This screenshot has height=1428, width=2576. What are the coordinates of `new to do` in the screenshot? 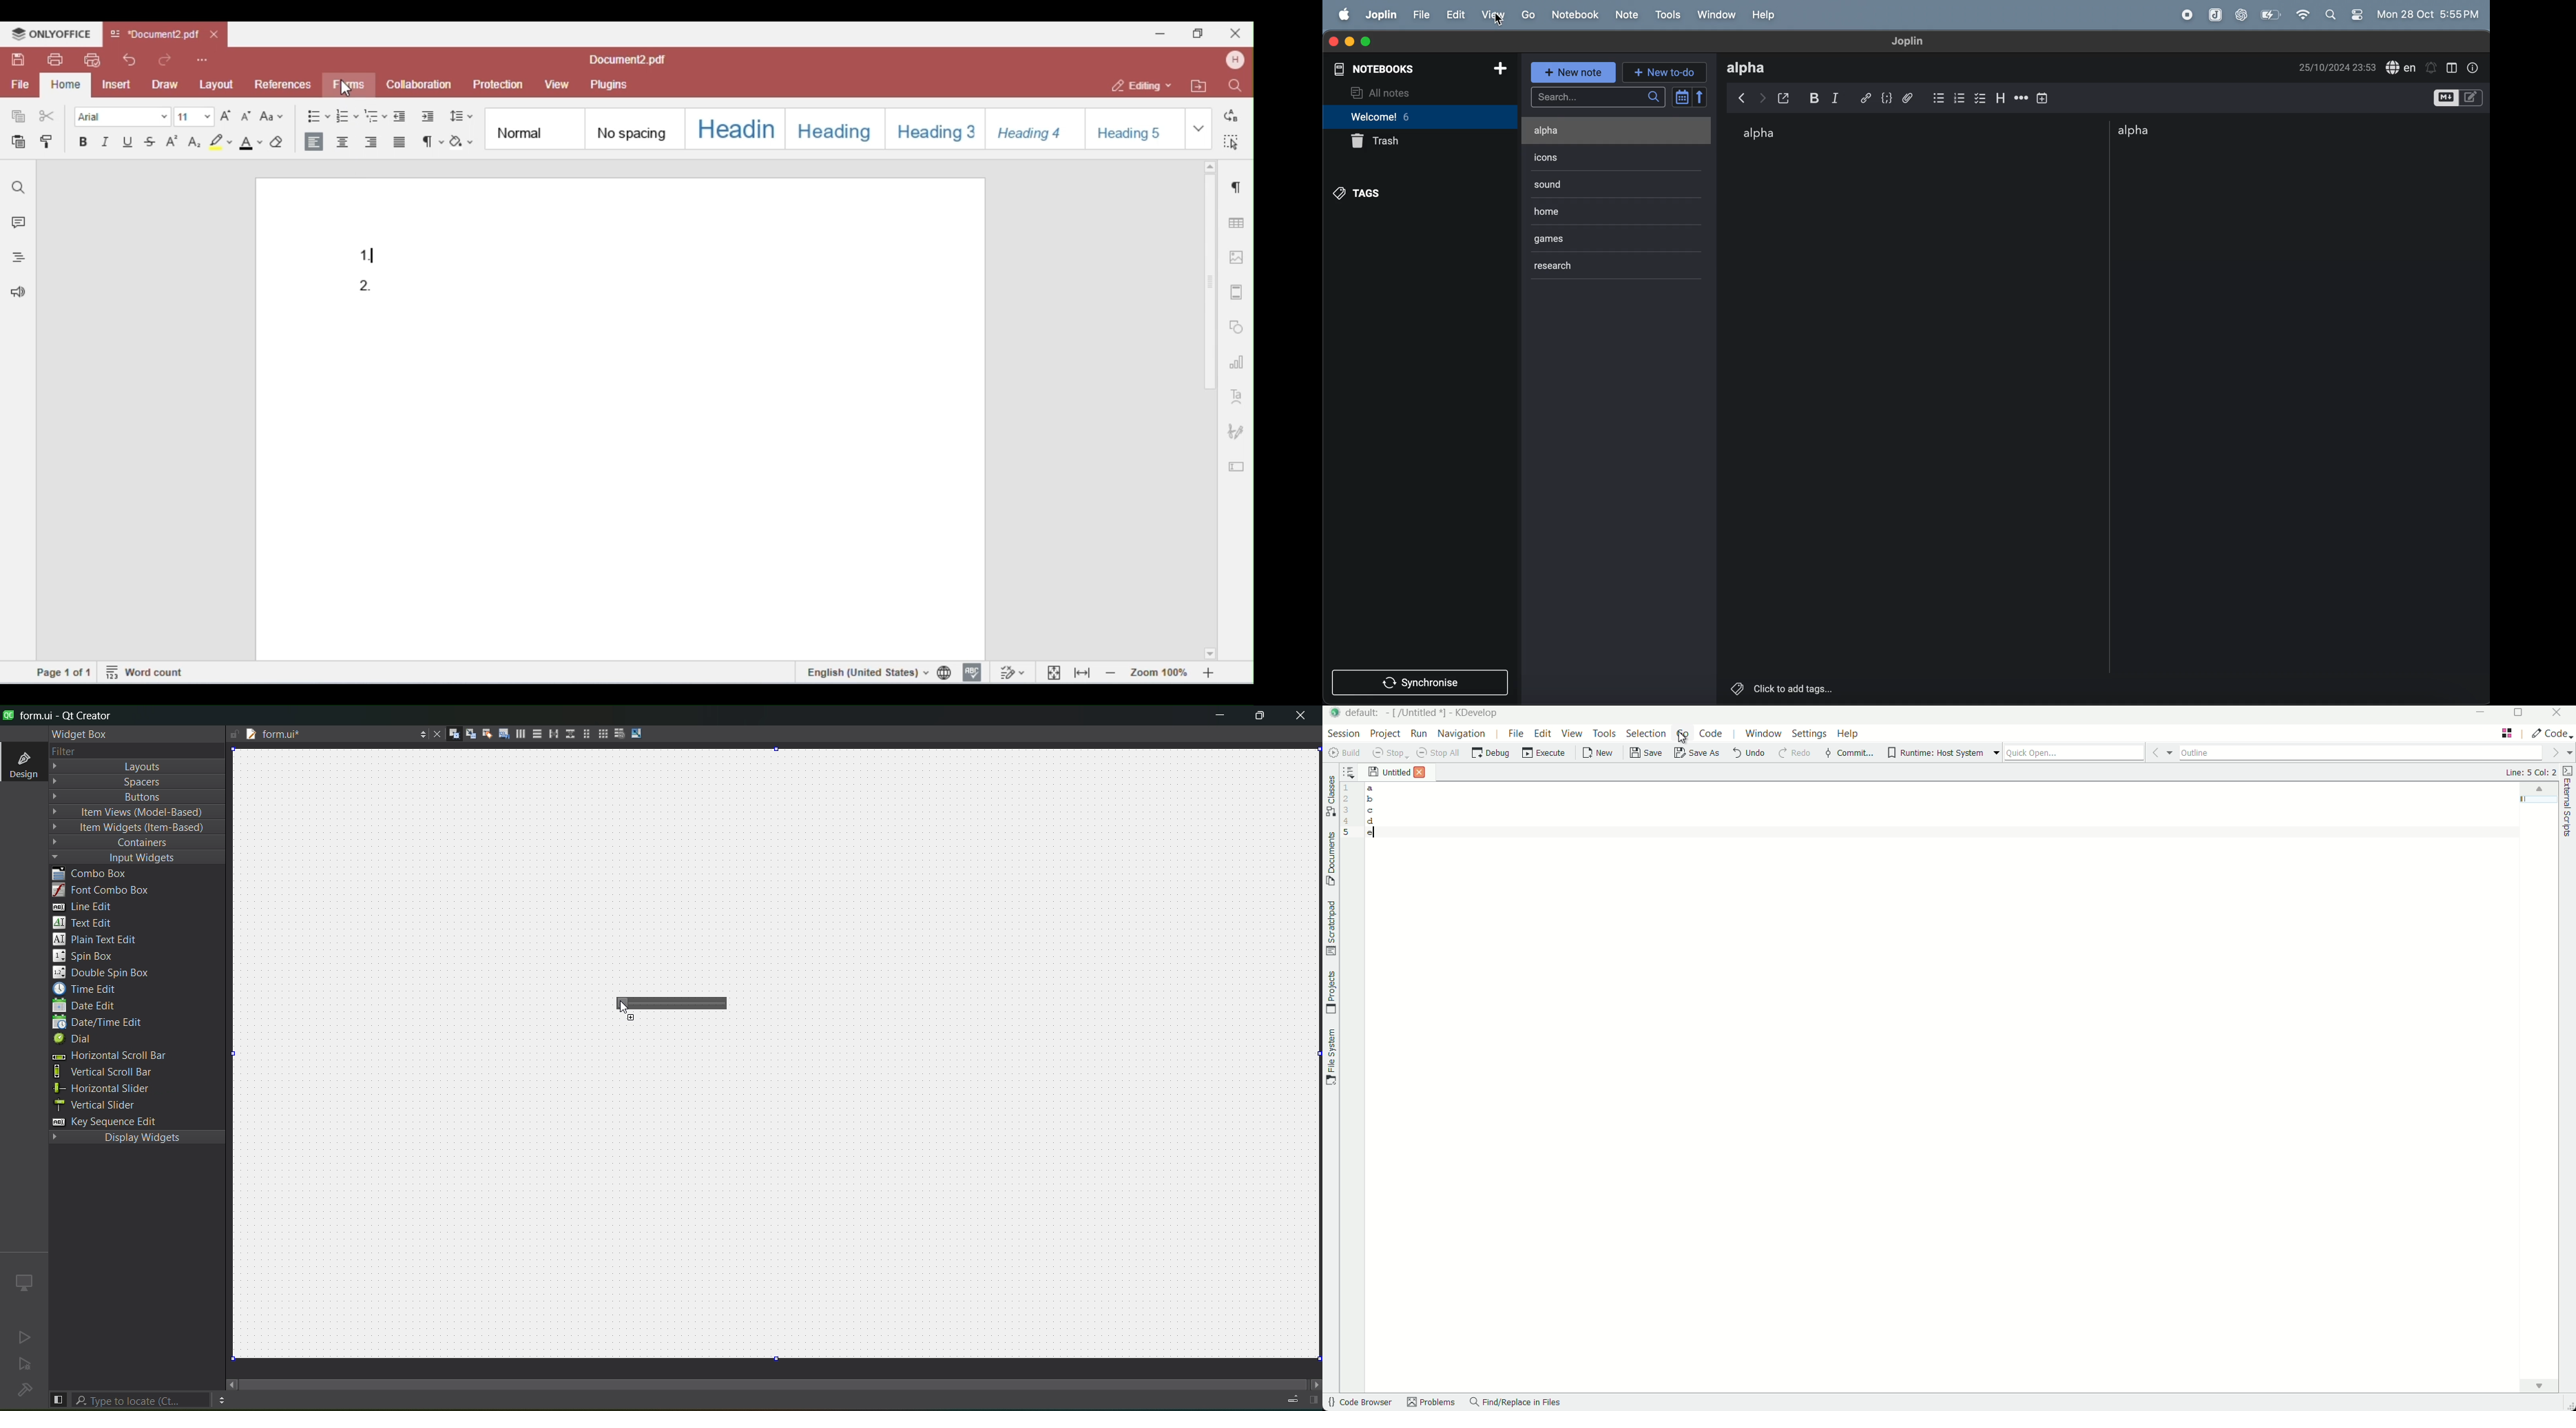 It's located at (1663, 73).